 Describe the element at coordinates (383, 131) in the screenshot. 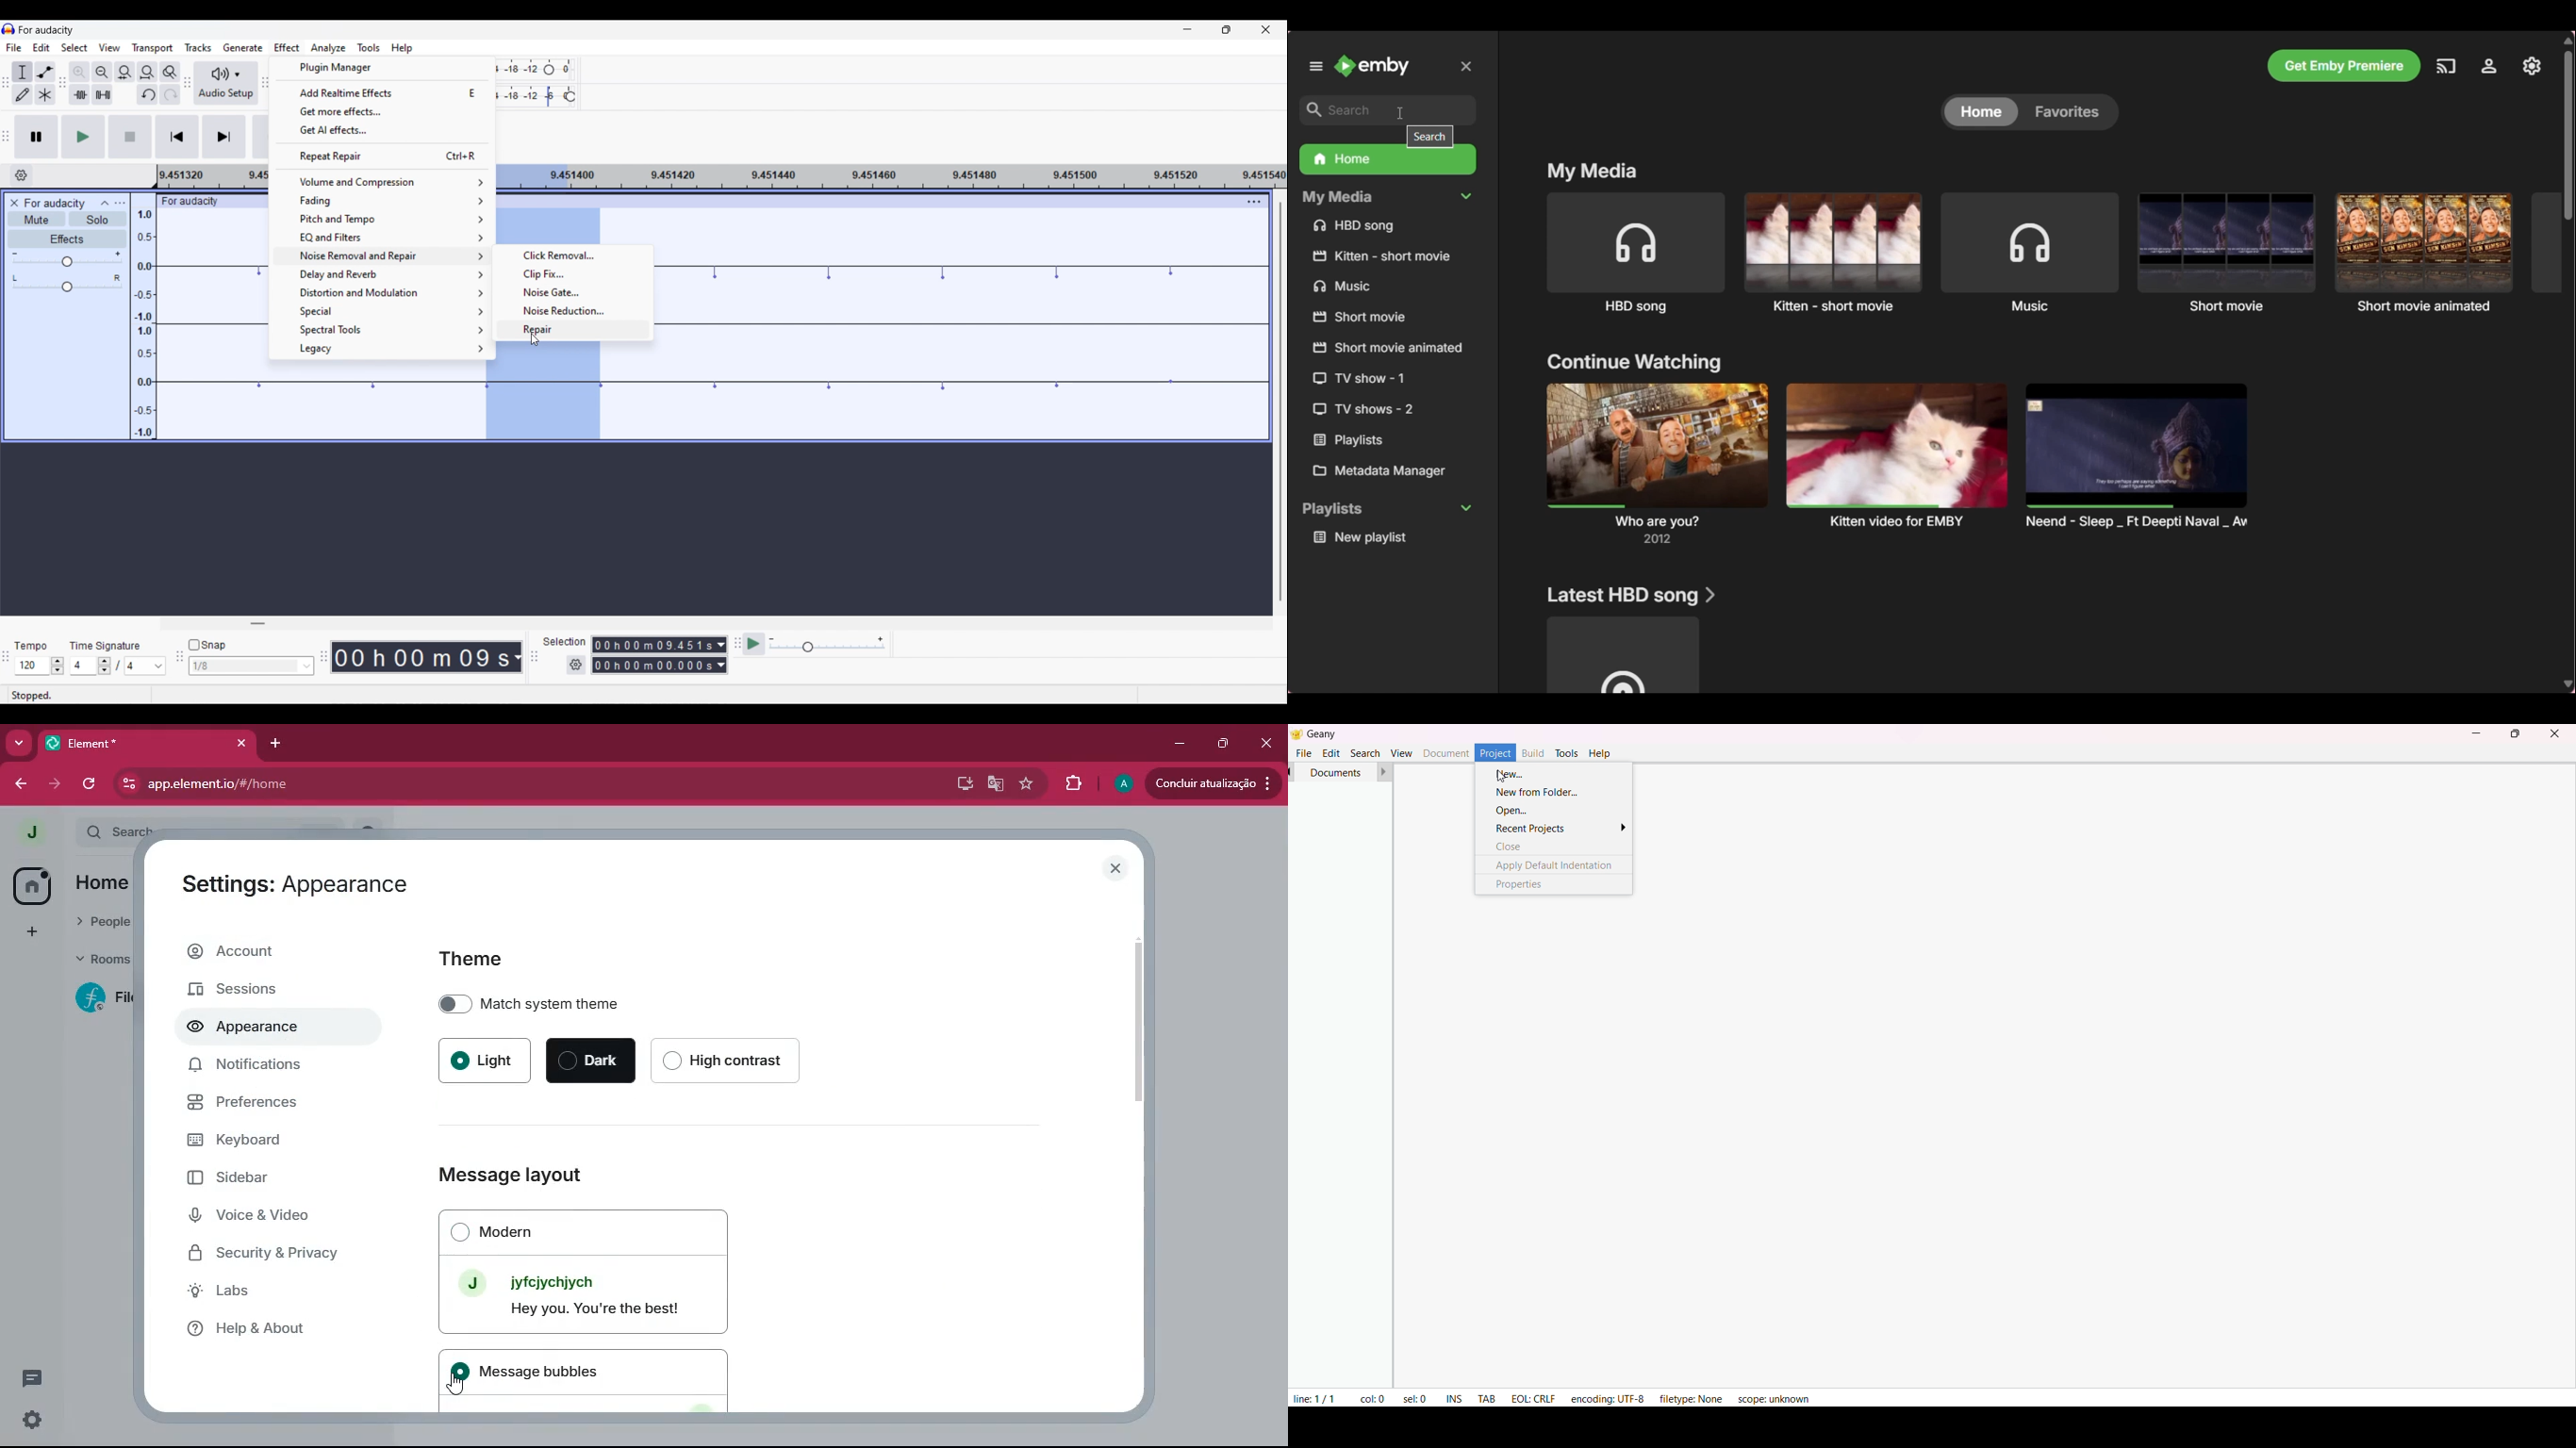

I see `Get AI effects` at that location.